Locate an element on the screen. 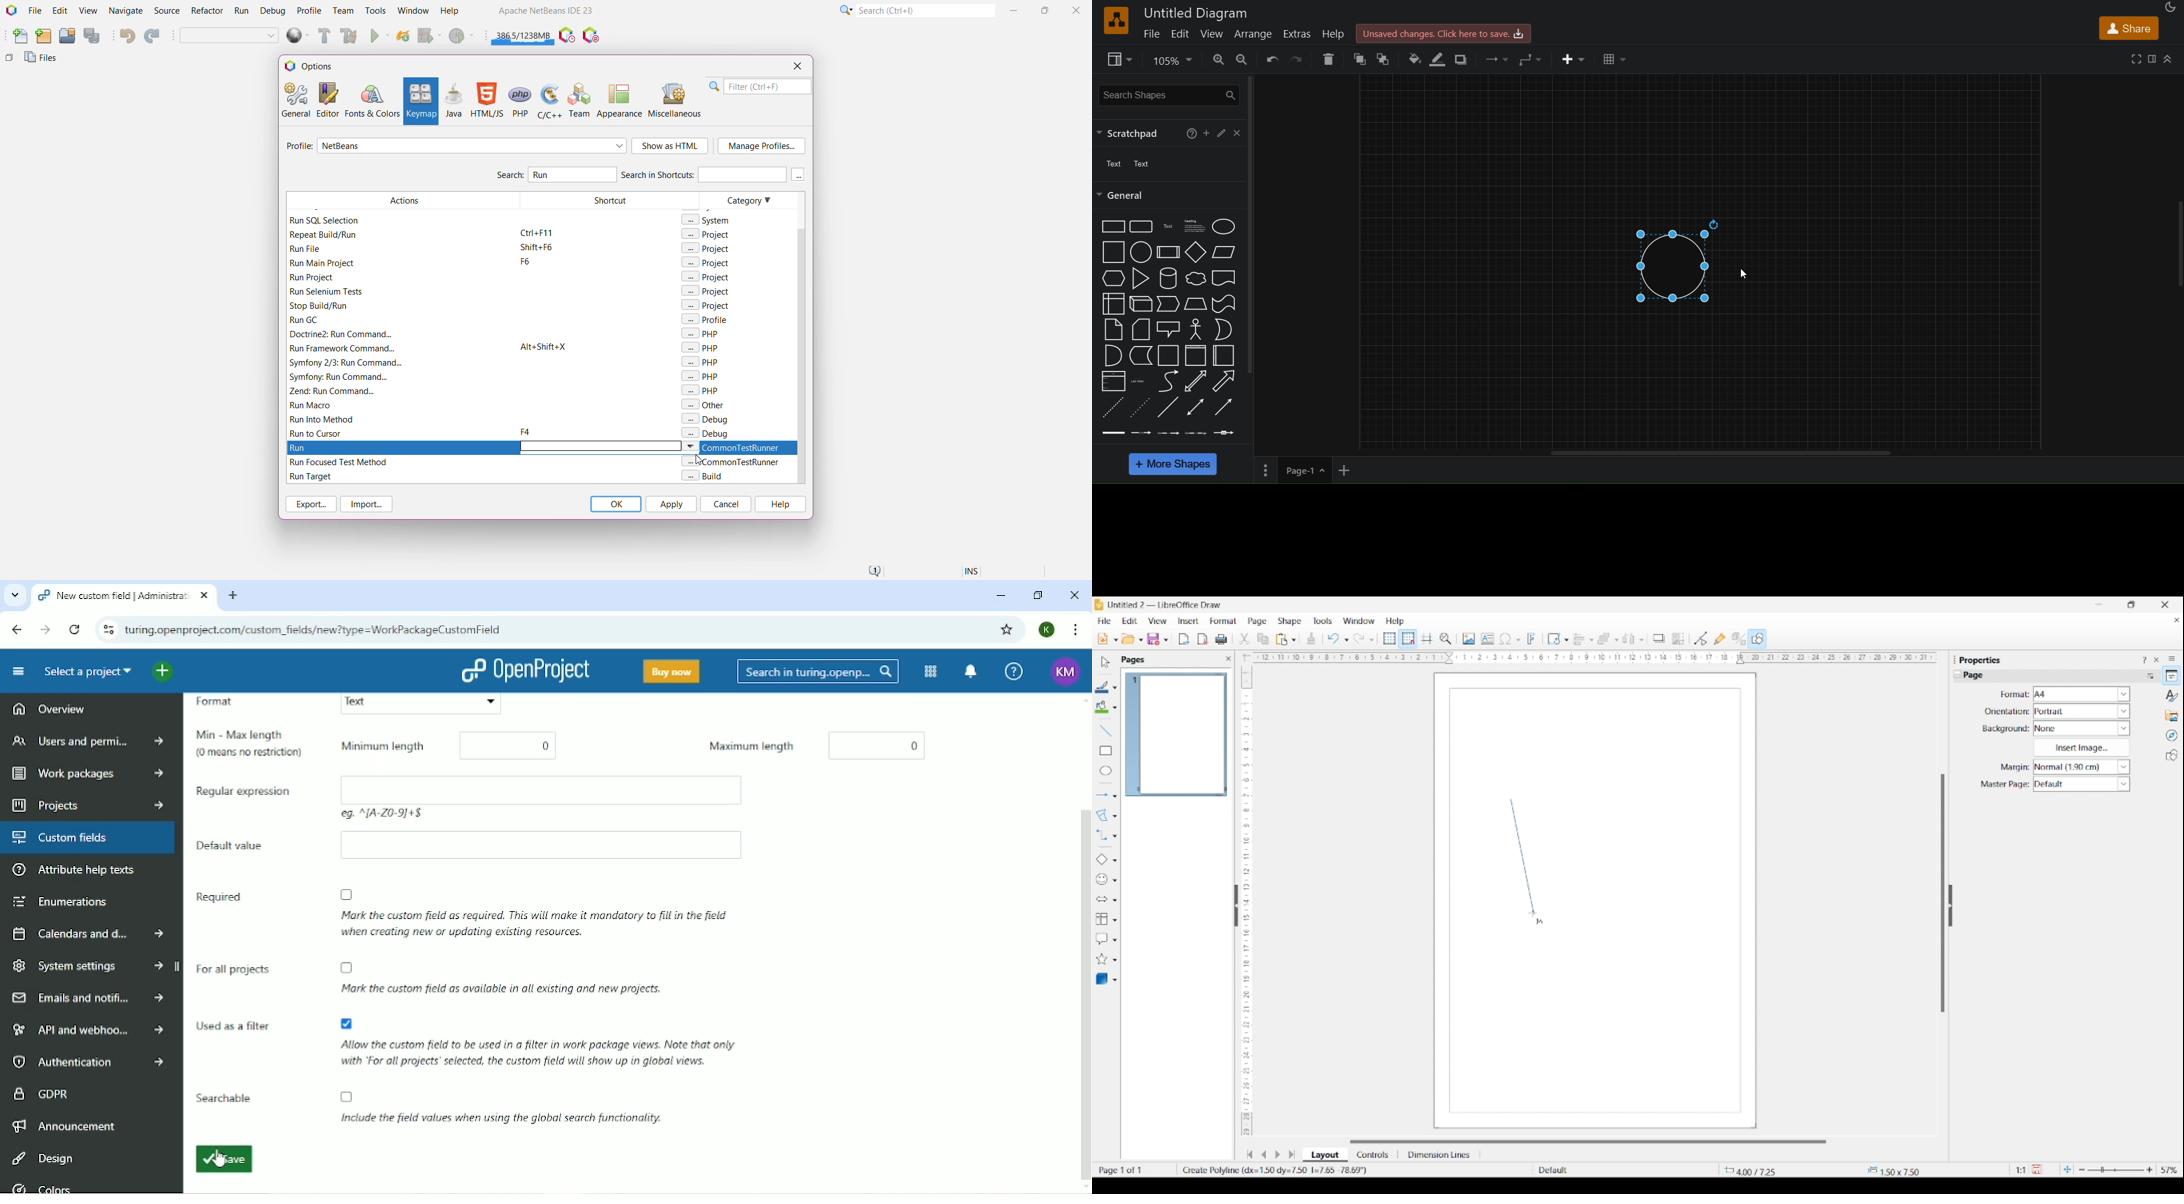  Window is located at coordinates (413, 10).